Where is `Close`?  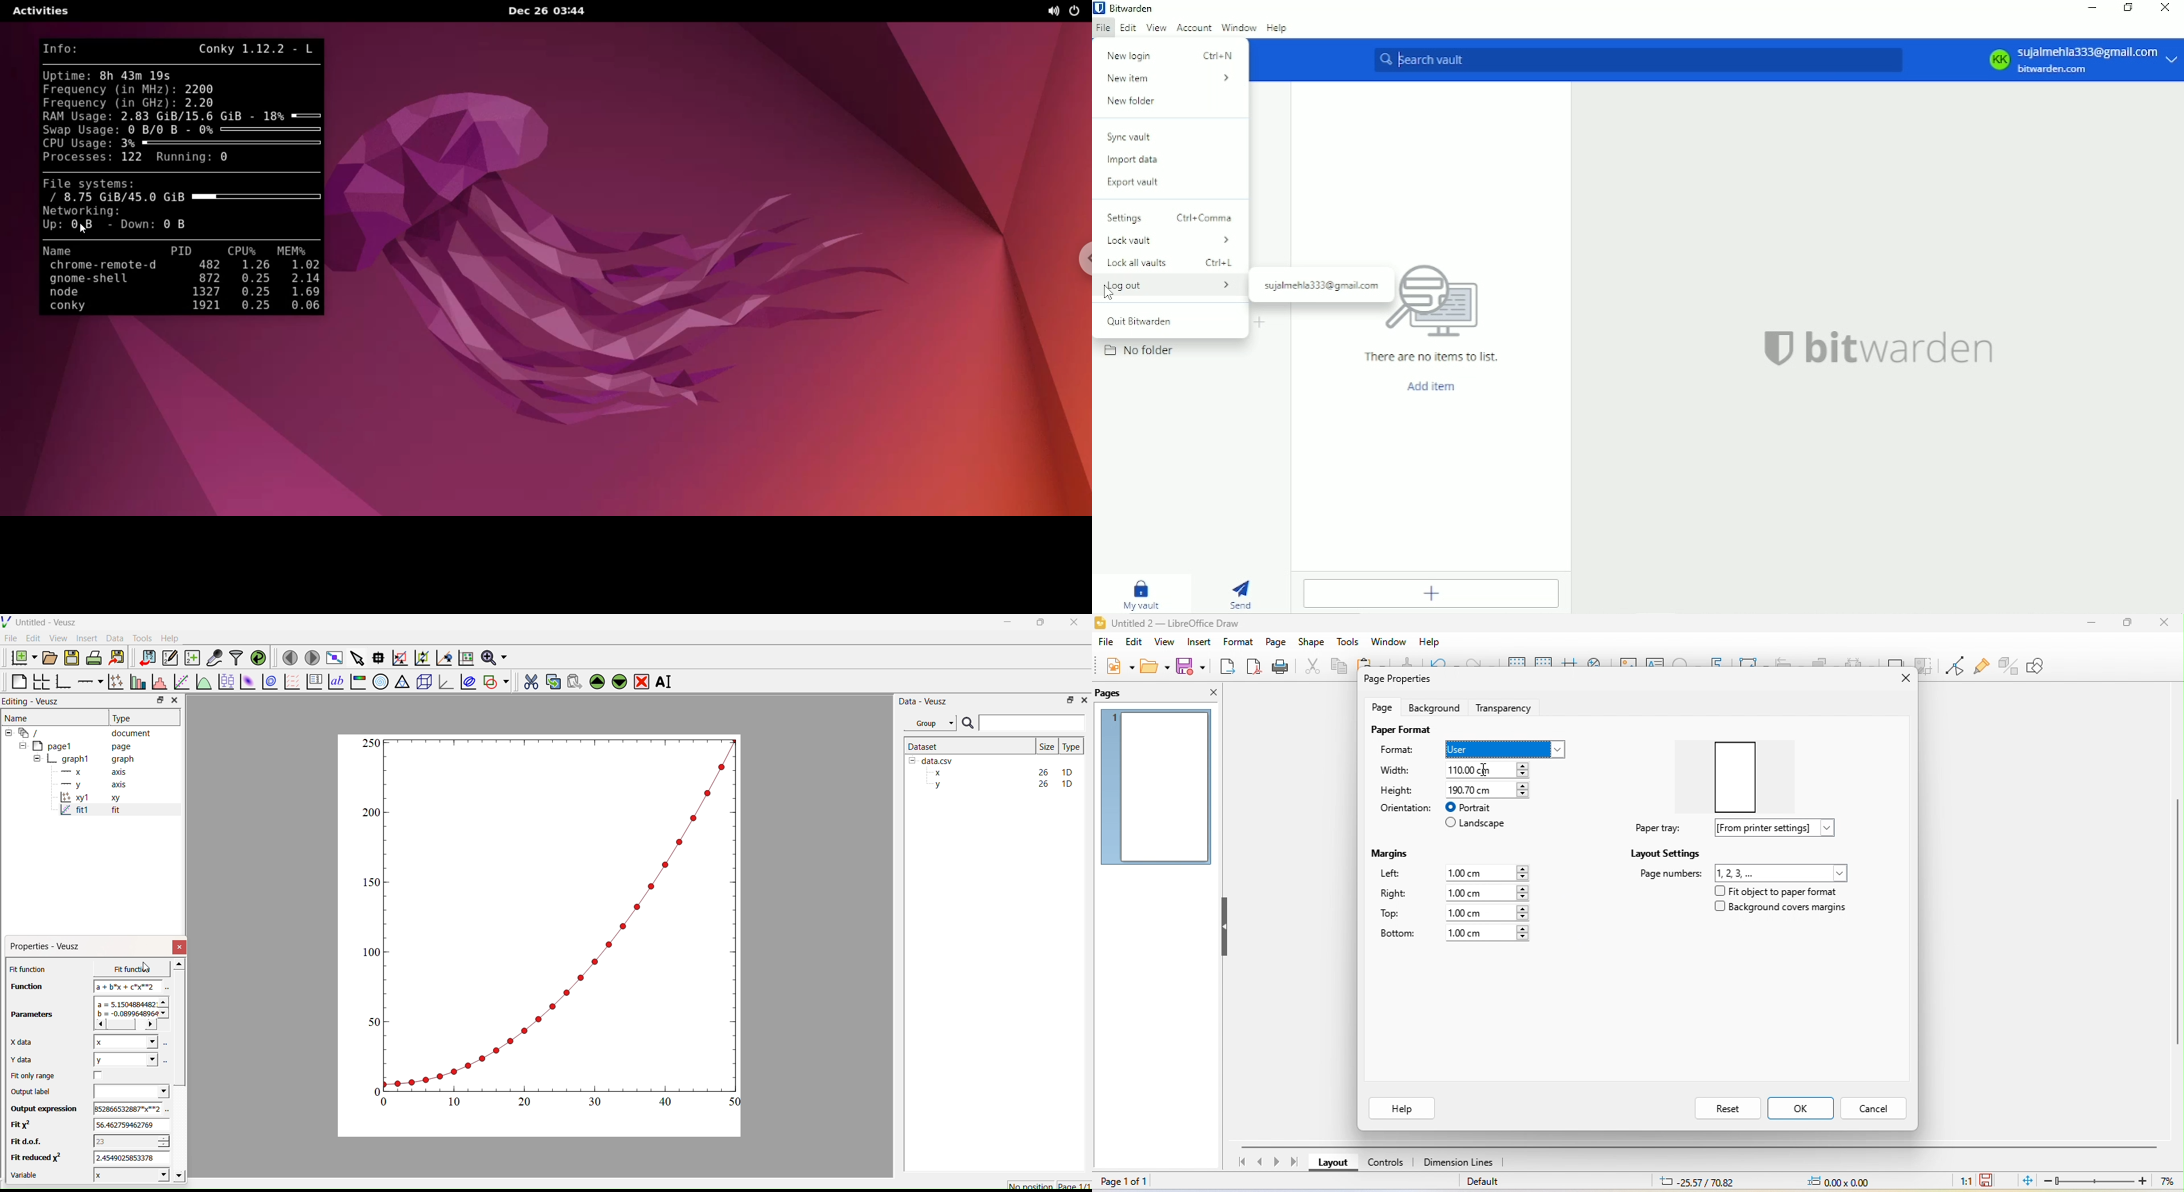
Close is located at coordinates (180, 947).